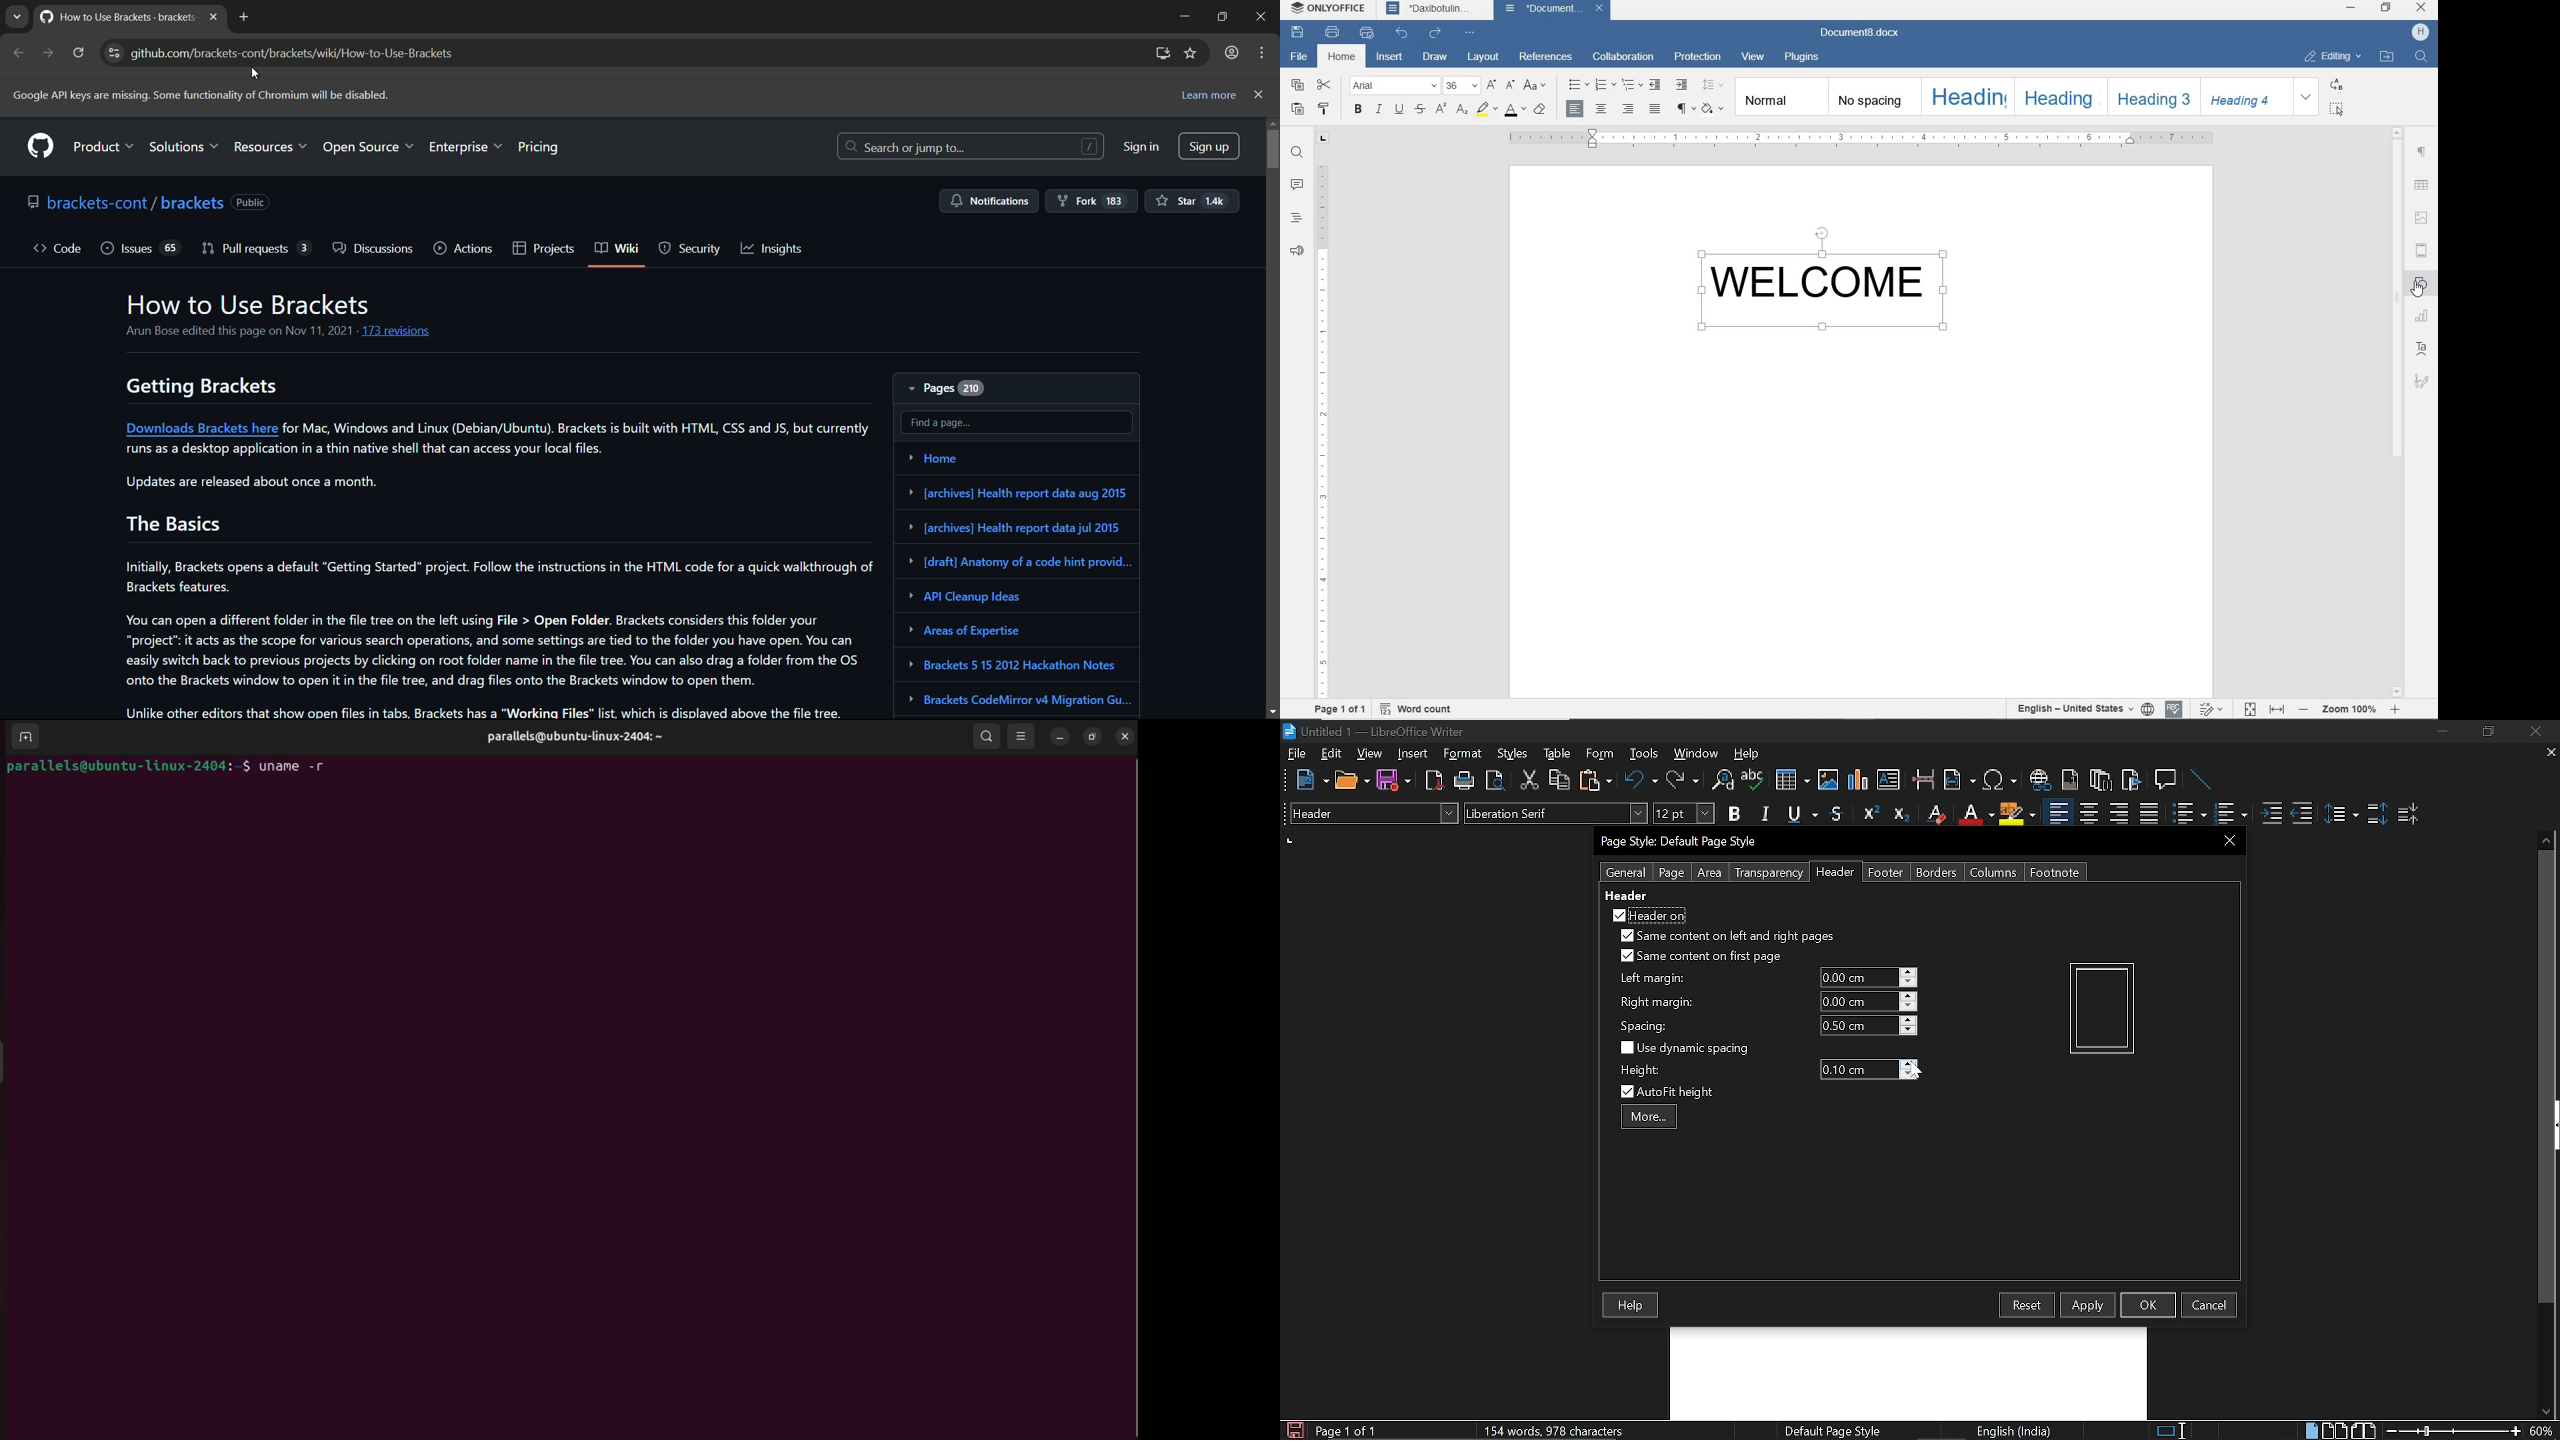 The image size is (2576, 1456). What do you see at coordinates (2398, 692) in the screenshot?
I see `Scroll down` at bounding box center [2398, 692].